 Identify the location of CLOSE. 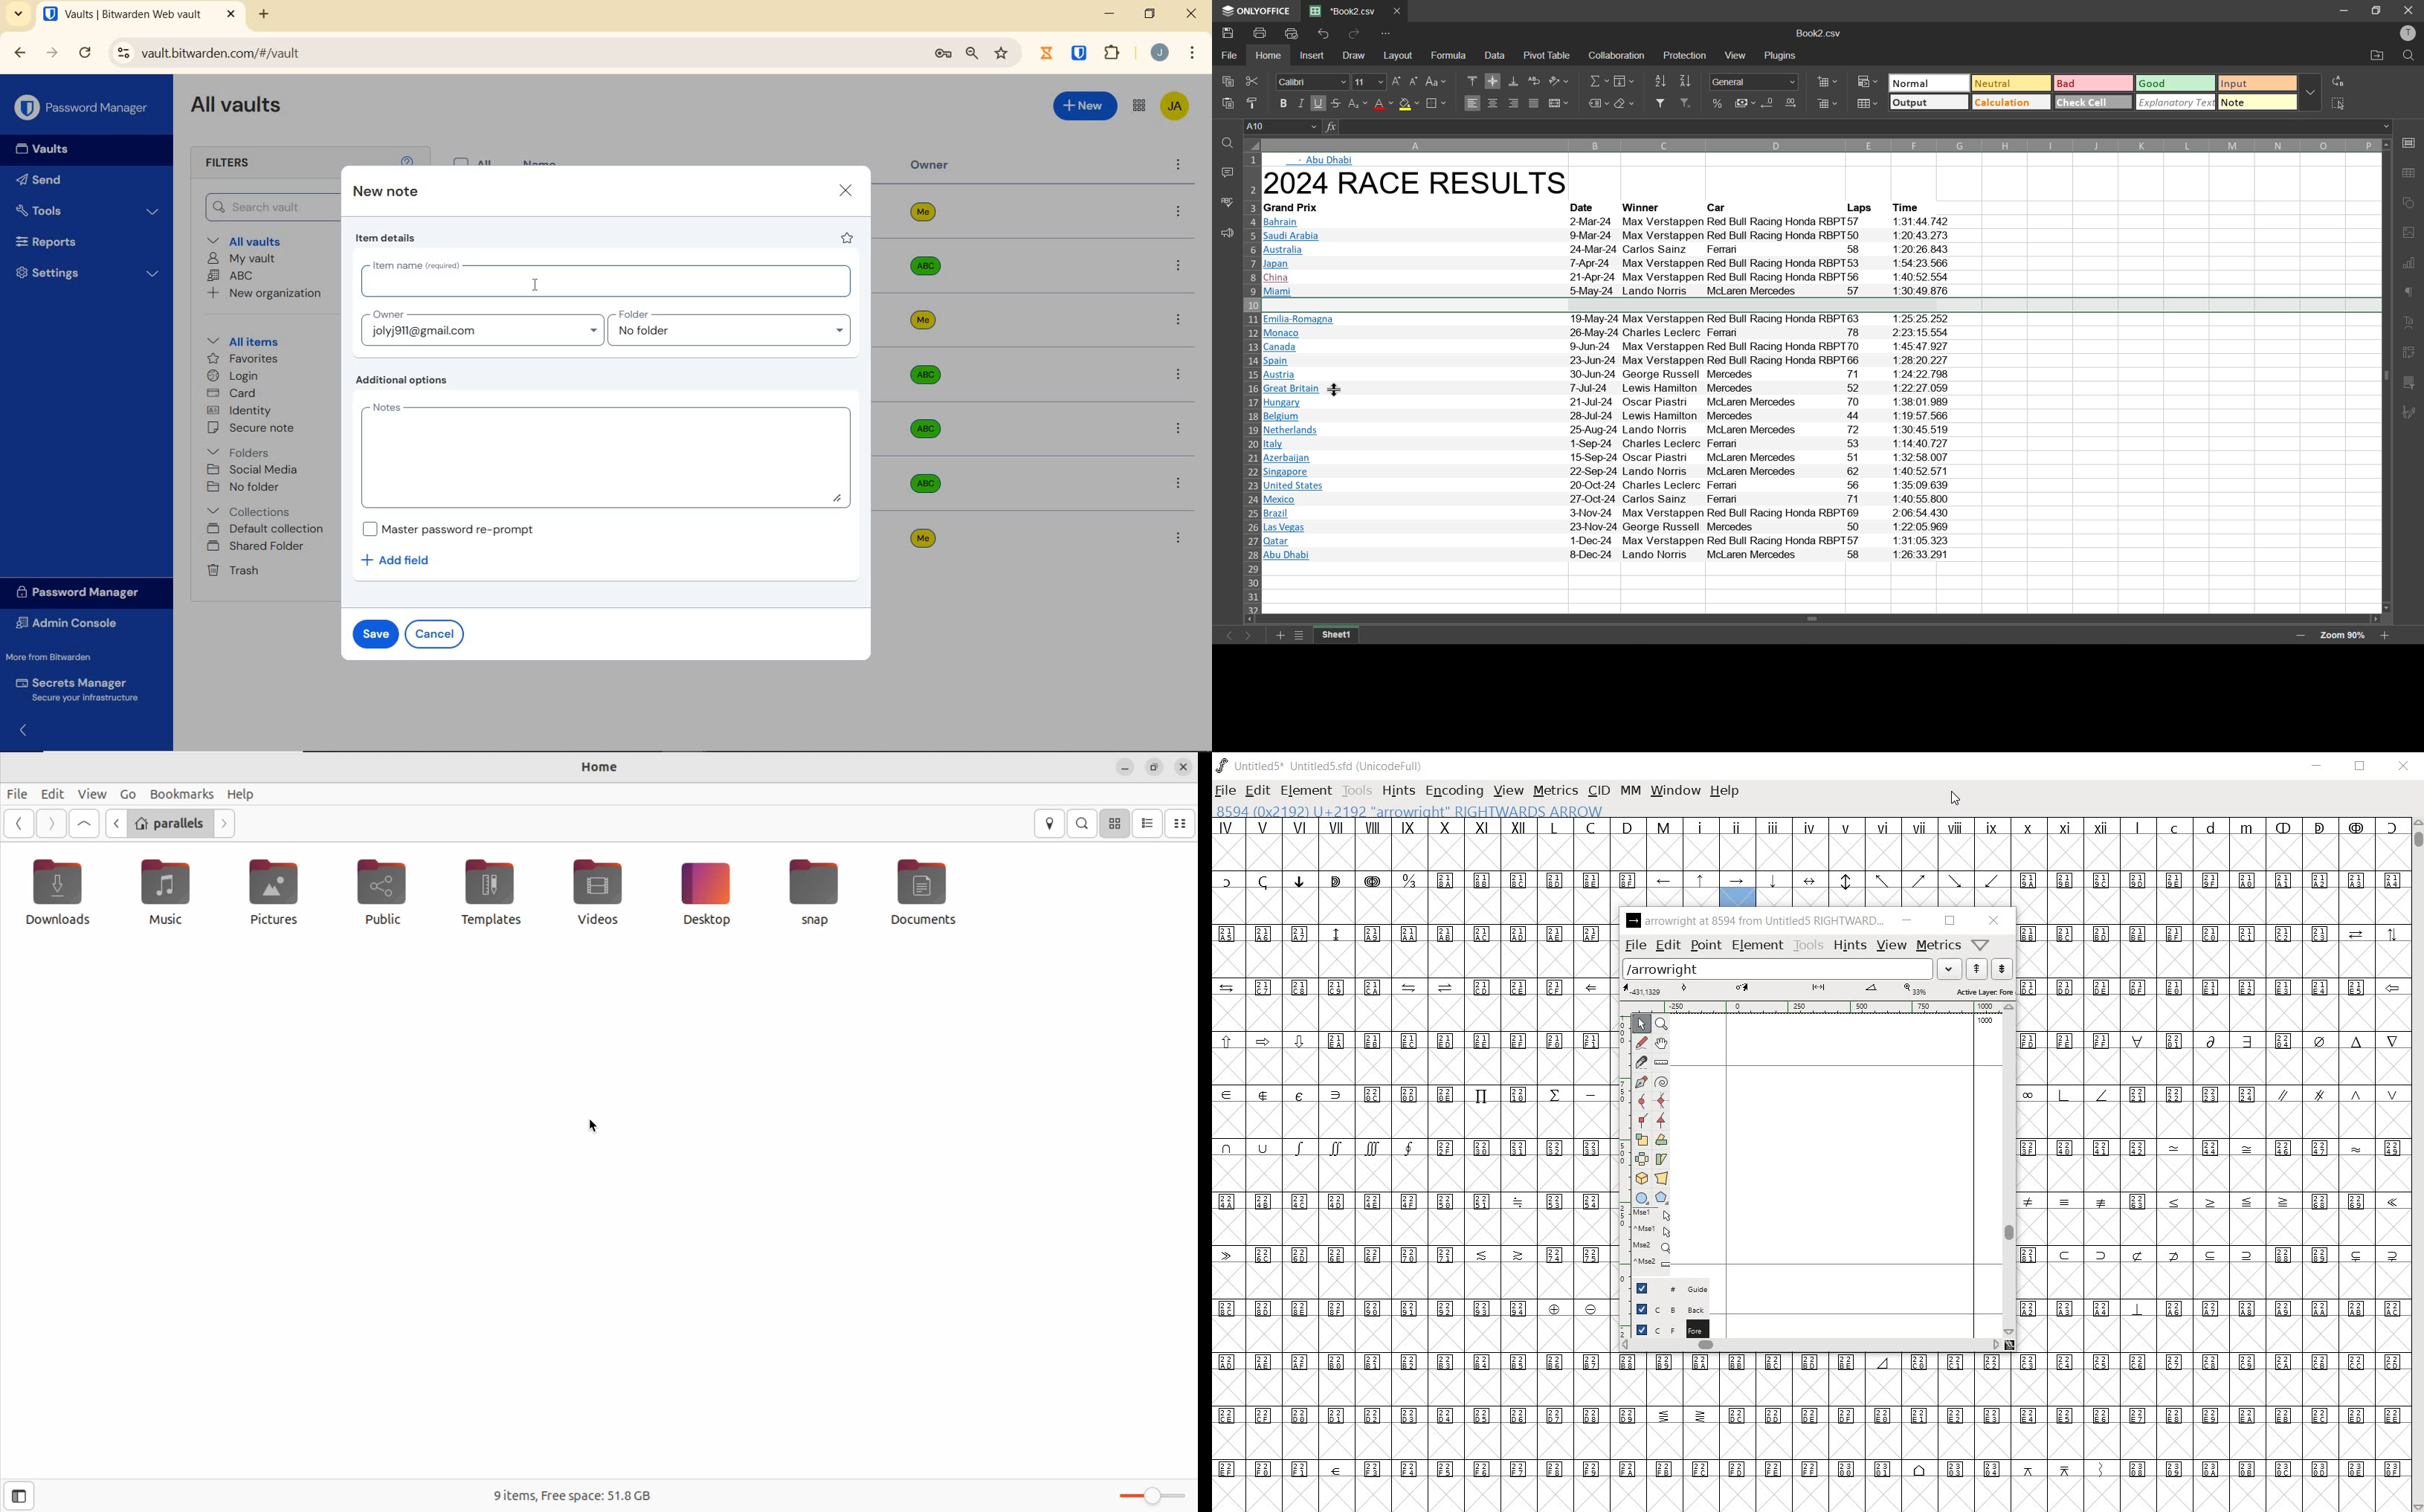
(231, 14).